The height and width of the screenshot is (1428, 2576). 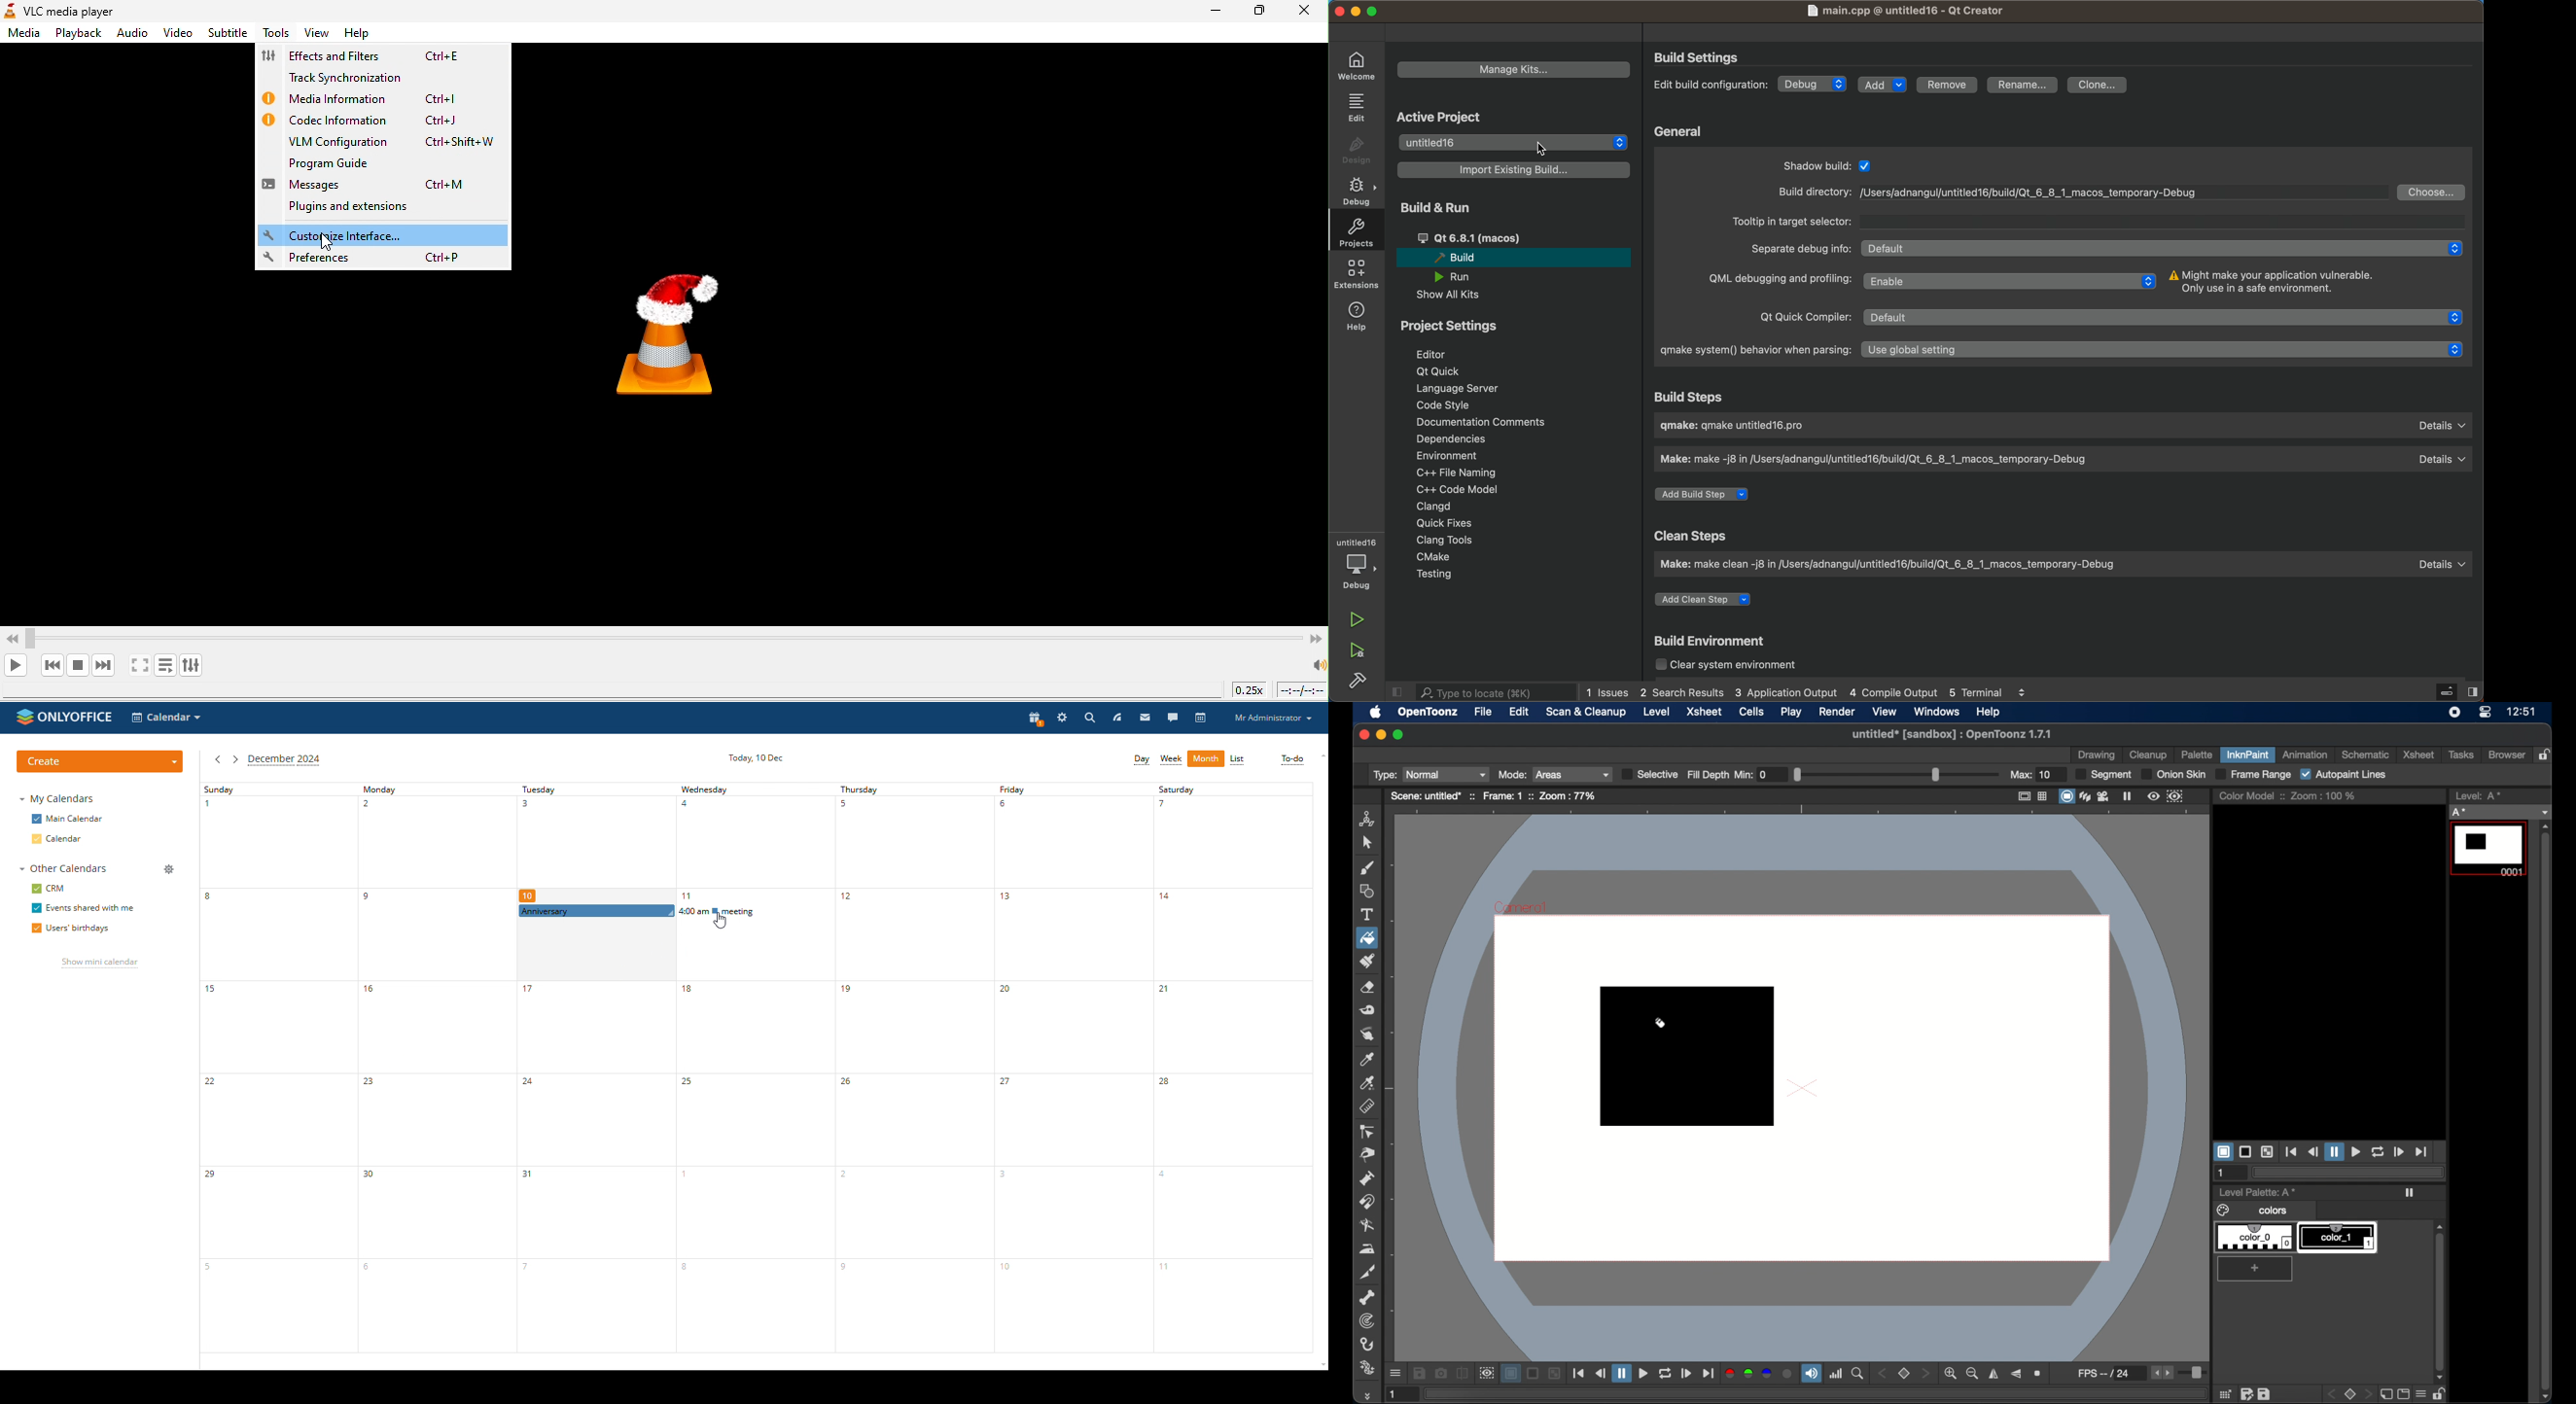 What do you see at coordinates (131, 35) in the screenshot?
I see `audio` at bounding box center [131, 35].